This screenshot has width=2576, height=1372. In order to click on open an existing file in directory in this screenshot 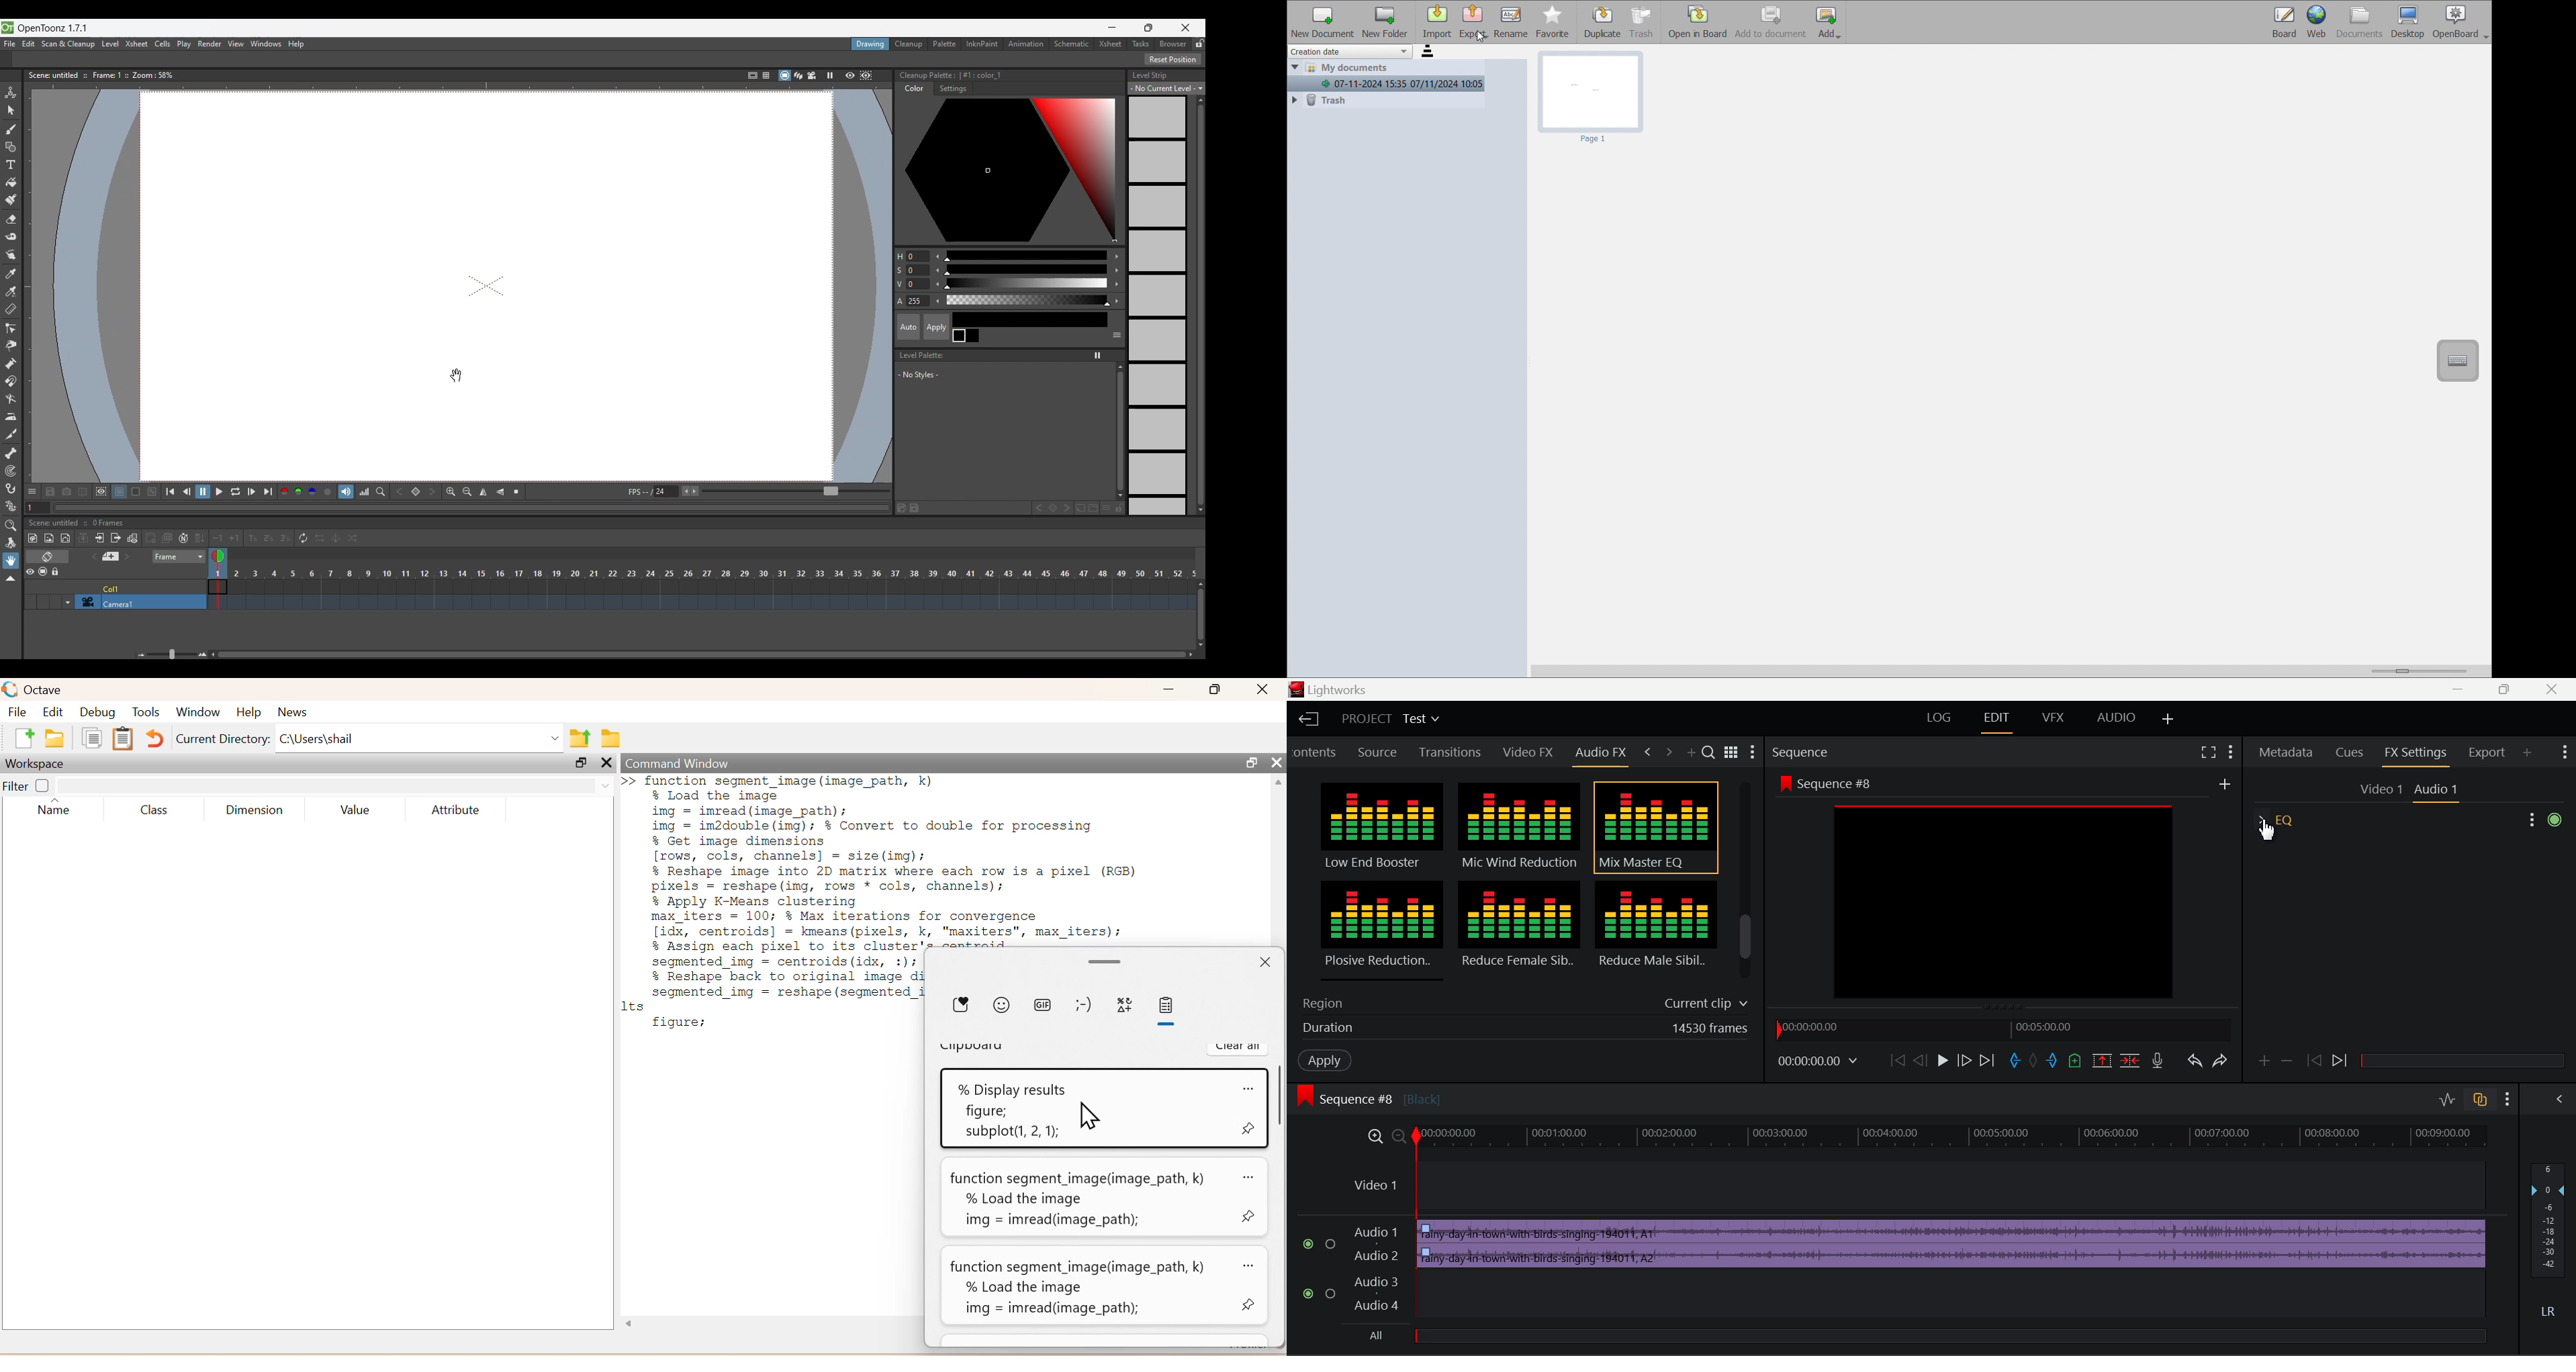, I will do `click(58, 738)`.